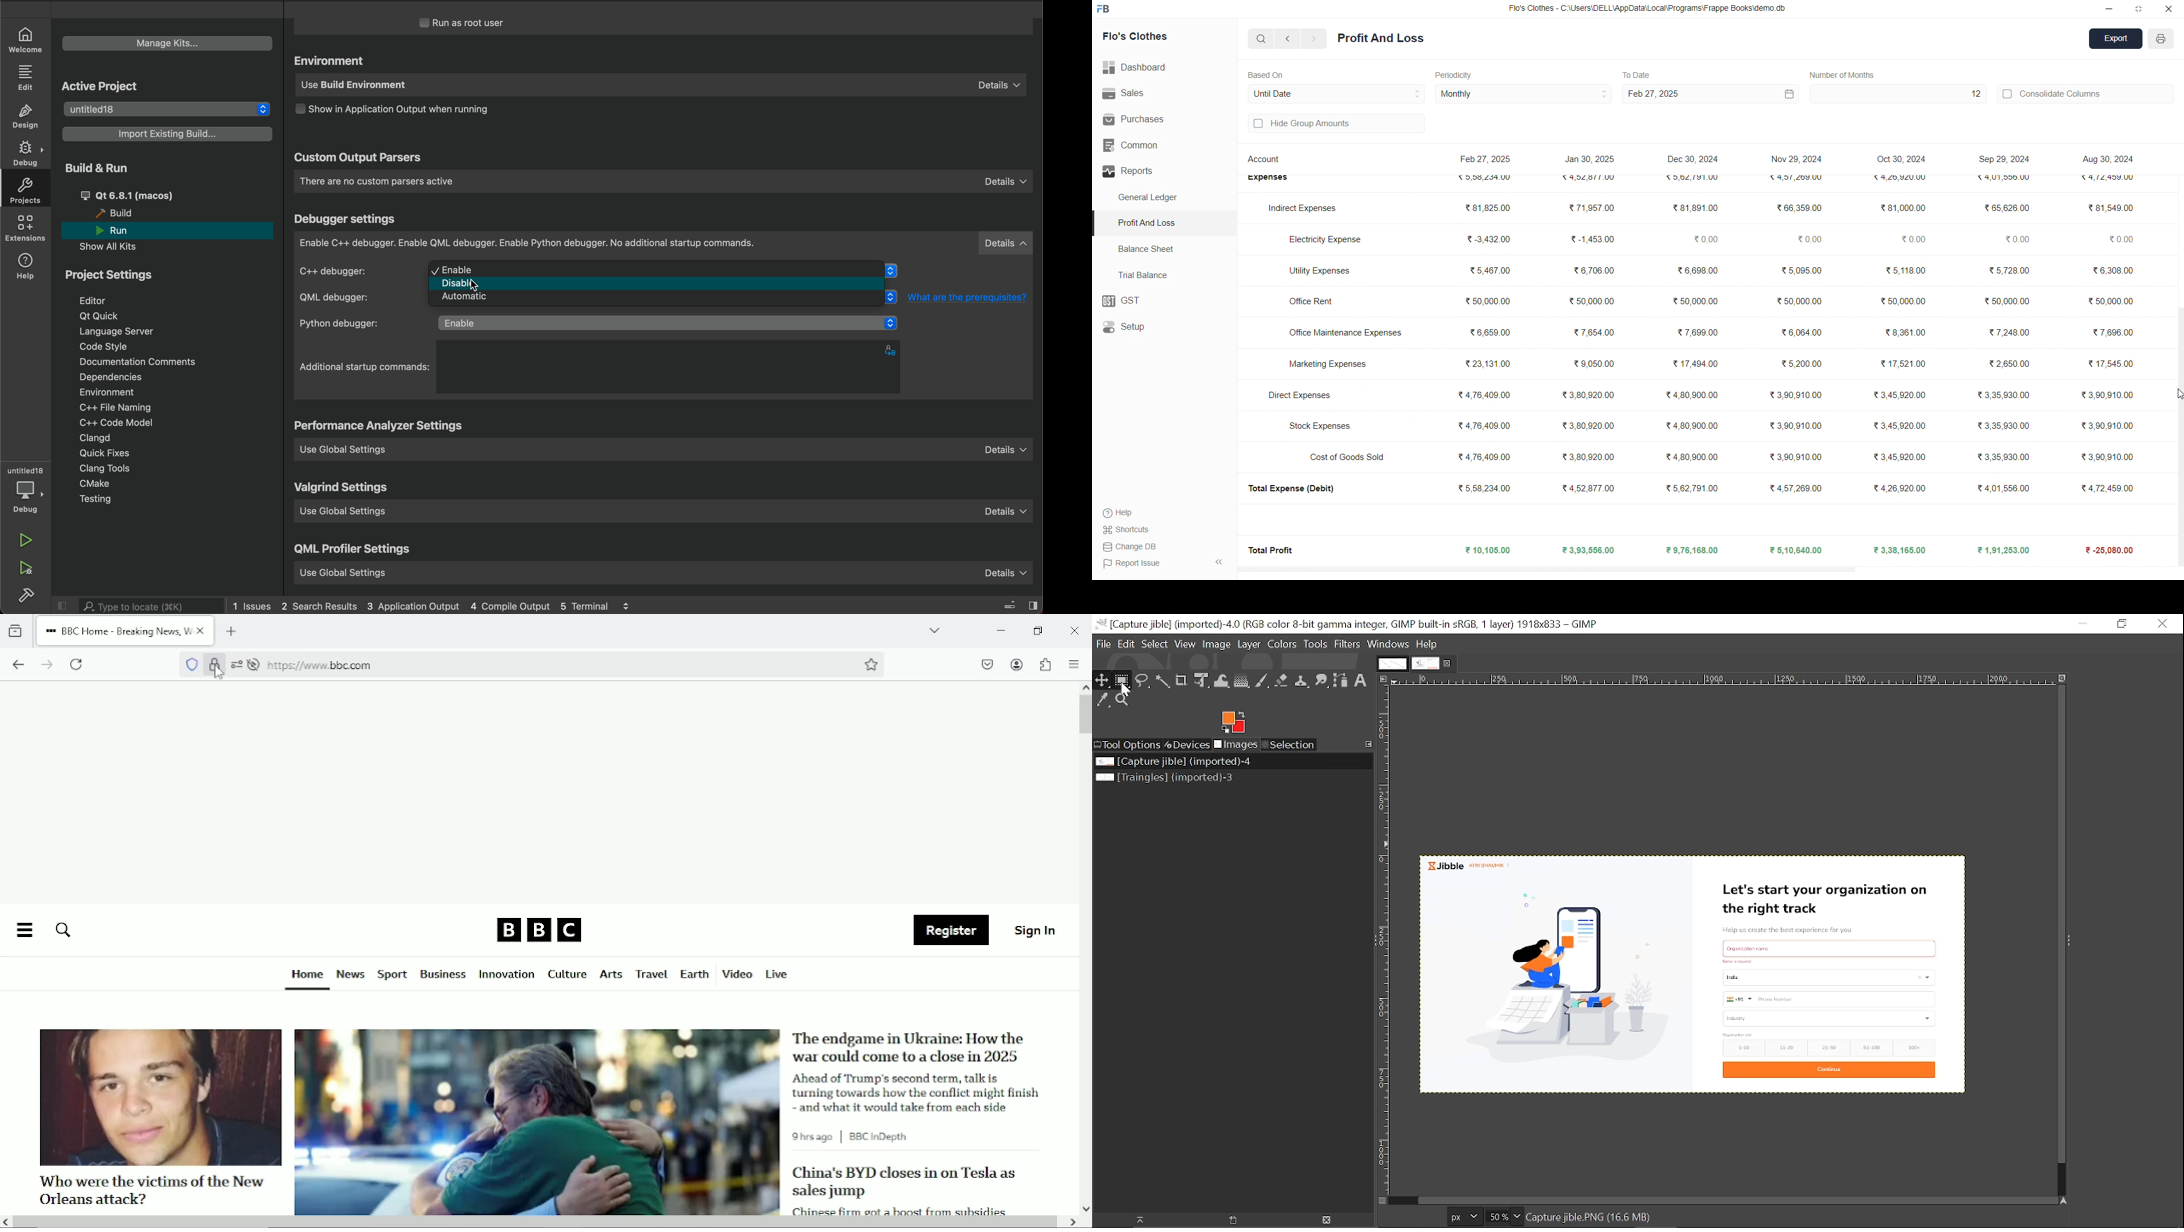 The height and width of the screenshot is (1232, 2184). Describe the element at coordinates (1898, 178) in the screenshot. I see `₹4,26,920.00` at that location.